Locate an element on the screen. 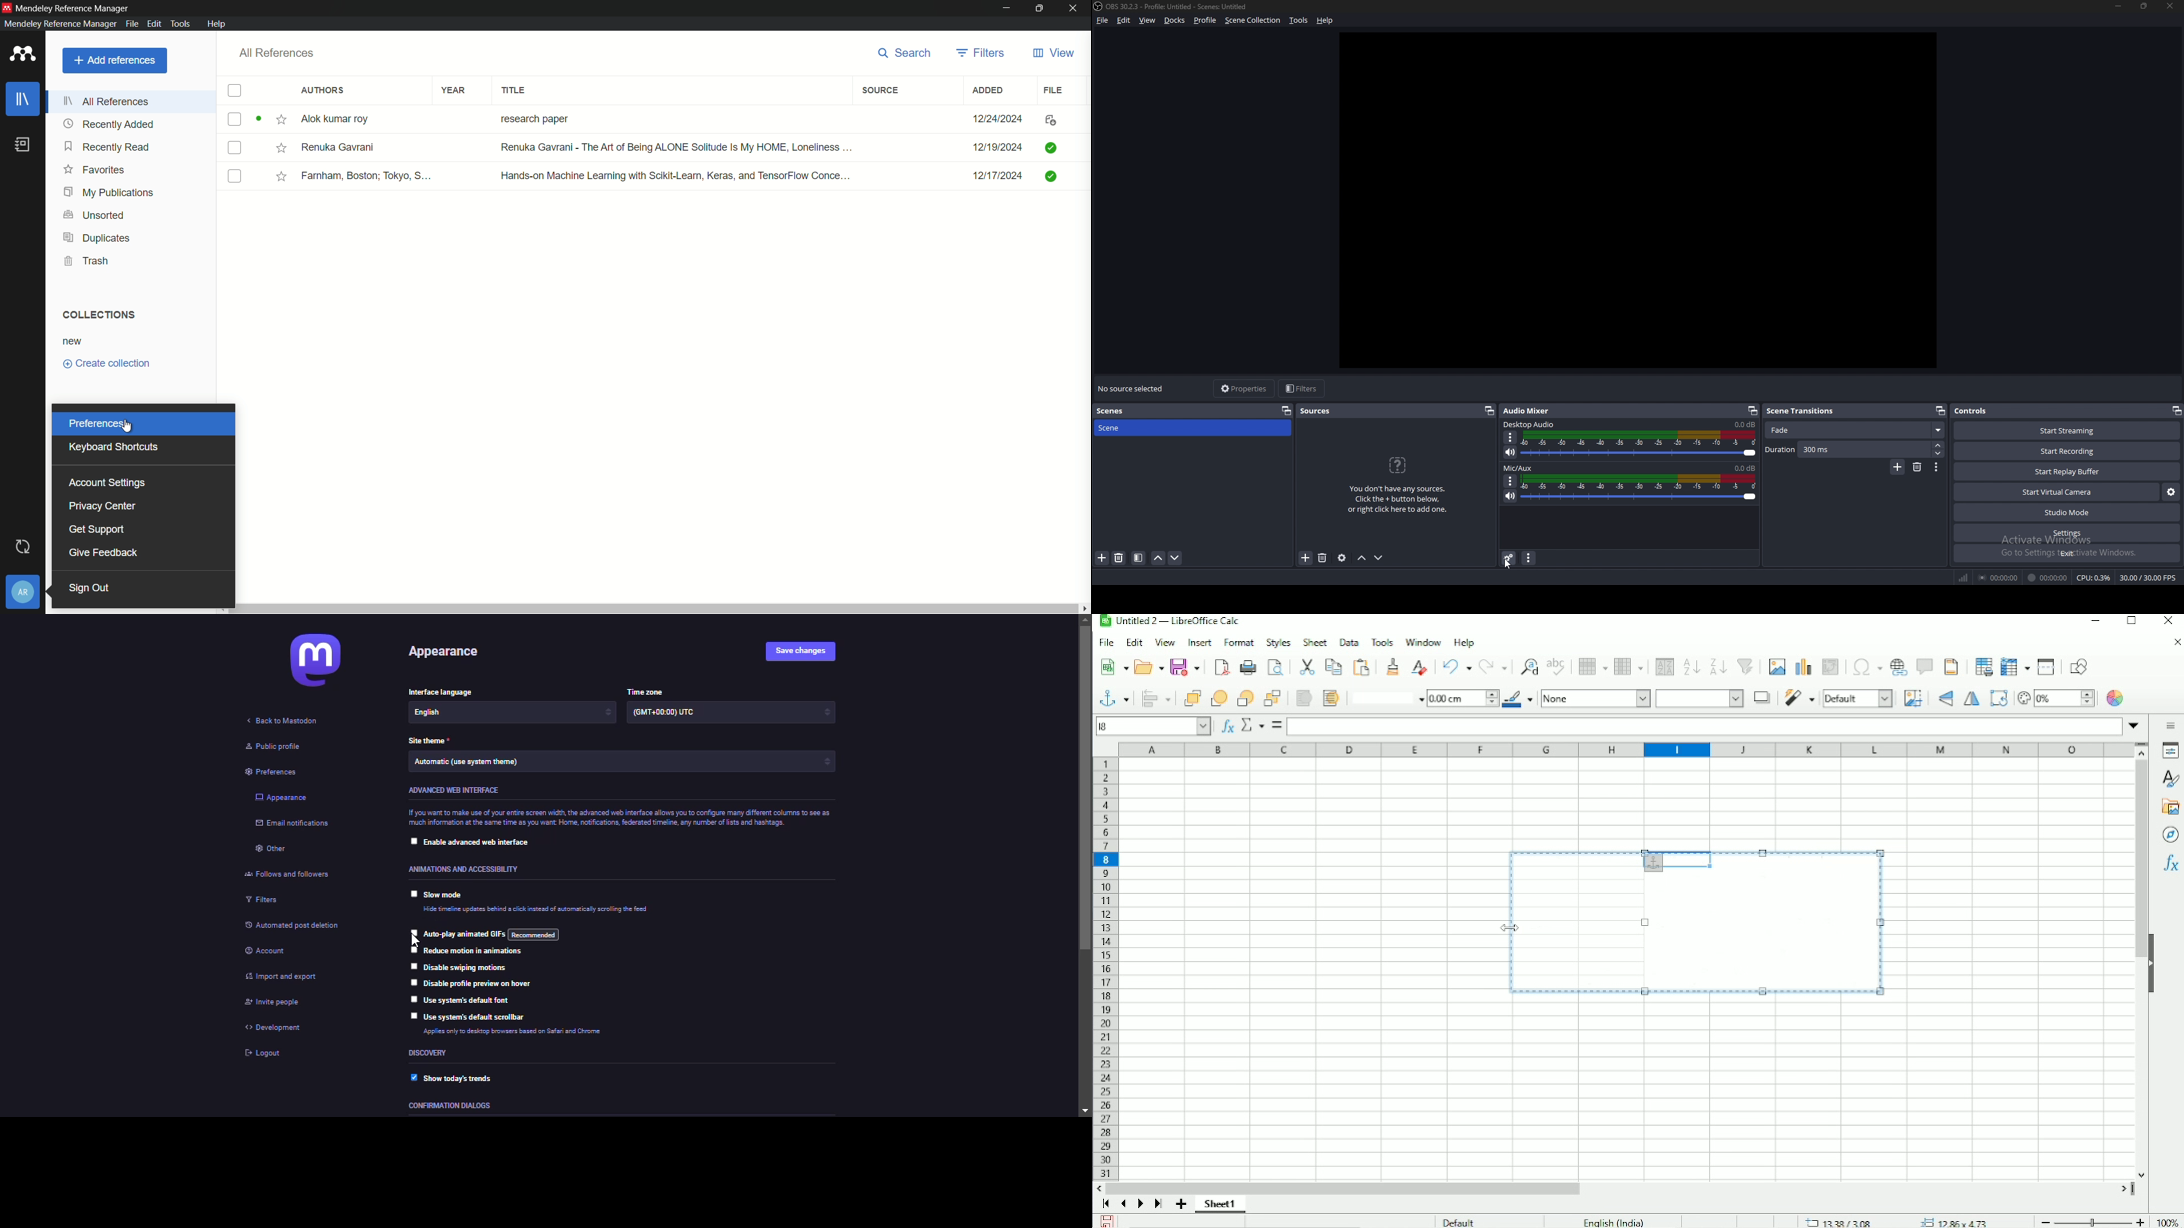 The width and height of the screenshot is (2184, 1232). sign out is located at coordinates (90, 587).